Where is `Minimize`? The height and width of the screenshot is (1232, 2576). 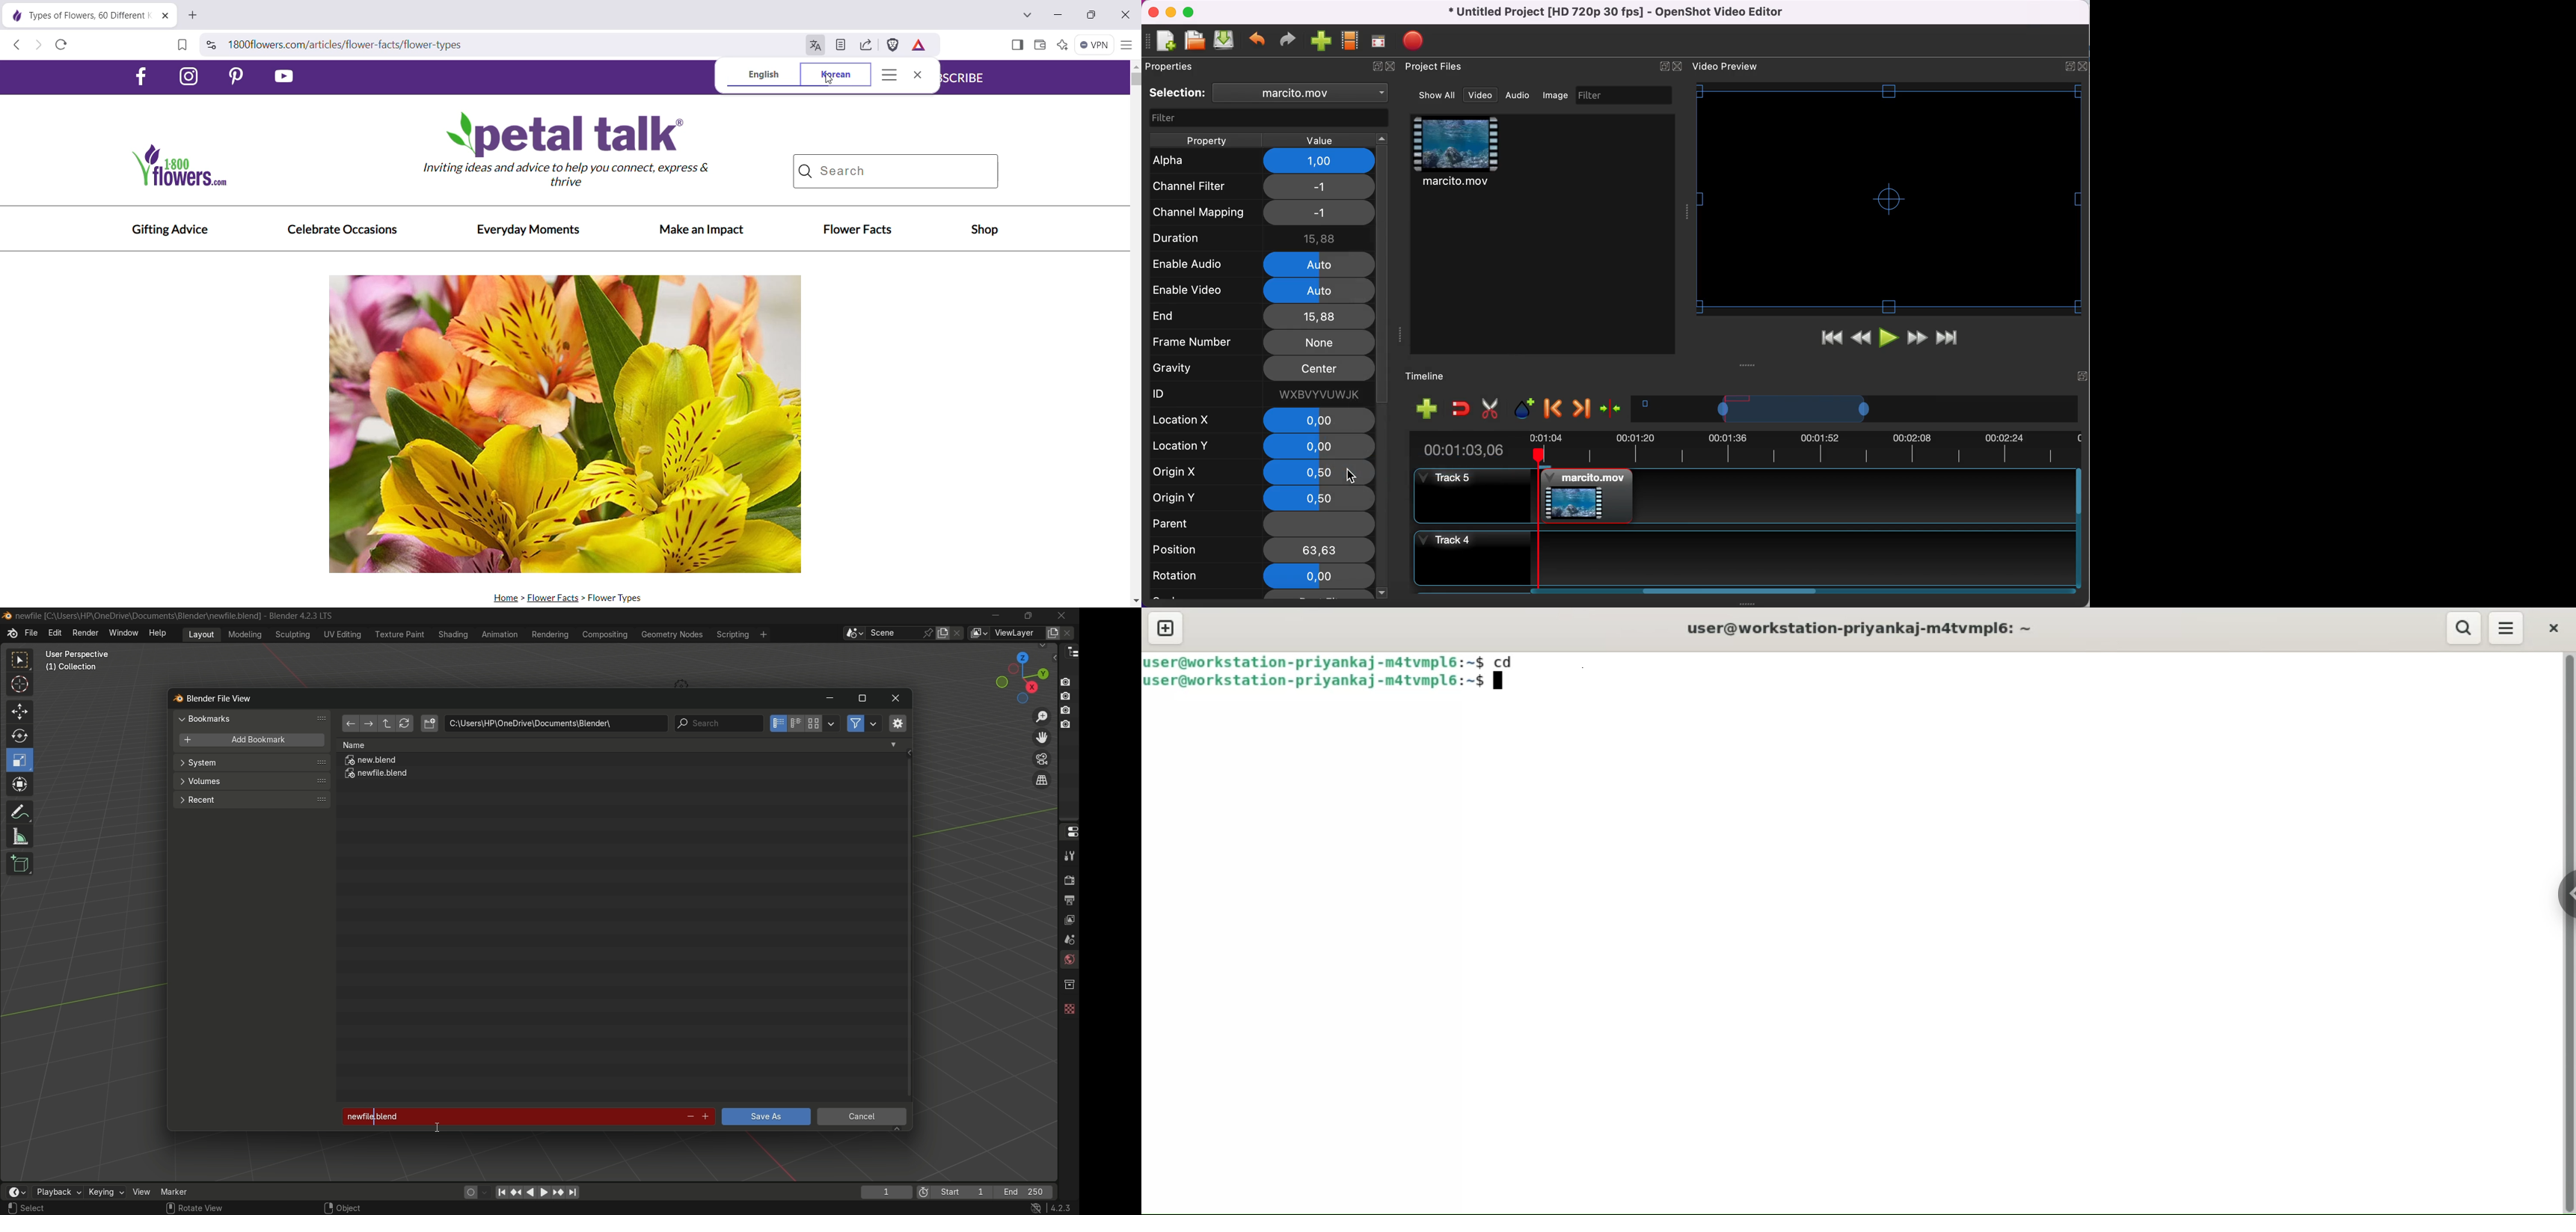 Minimize is located at coordinates (1057, 15).